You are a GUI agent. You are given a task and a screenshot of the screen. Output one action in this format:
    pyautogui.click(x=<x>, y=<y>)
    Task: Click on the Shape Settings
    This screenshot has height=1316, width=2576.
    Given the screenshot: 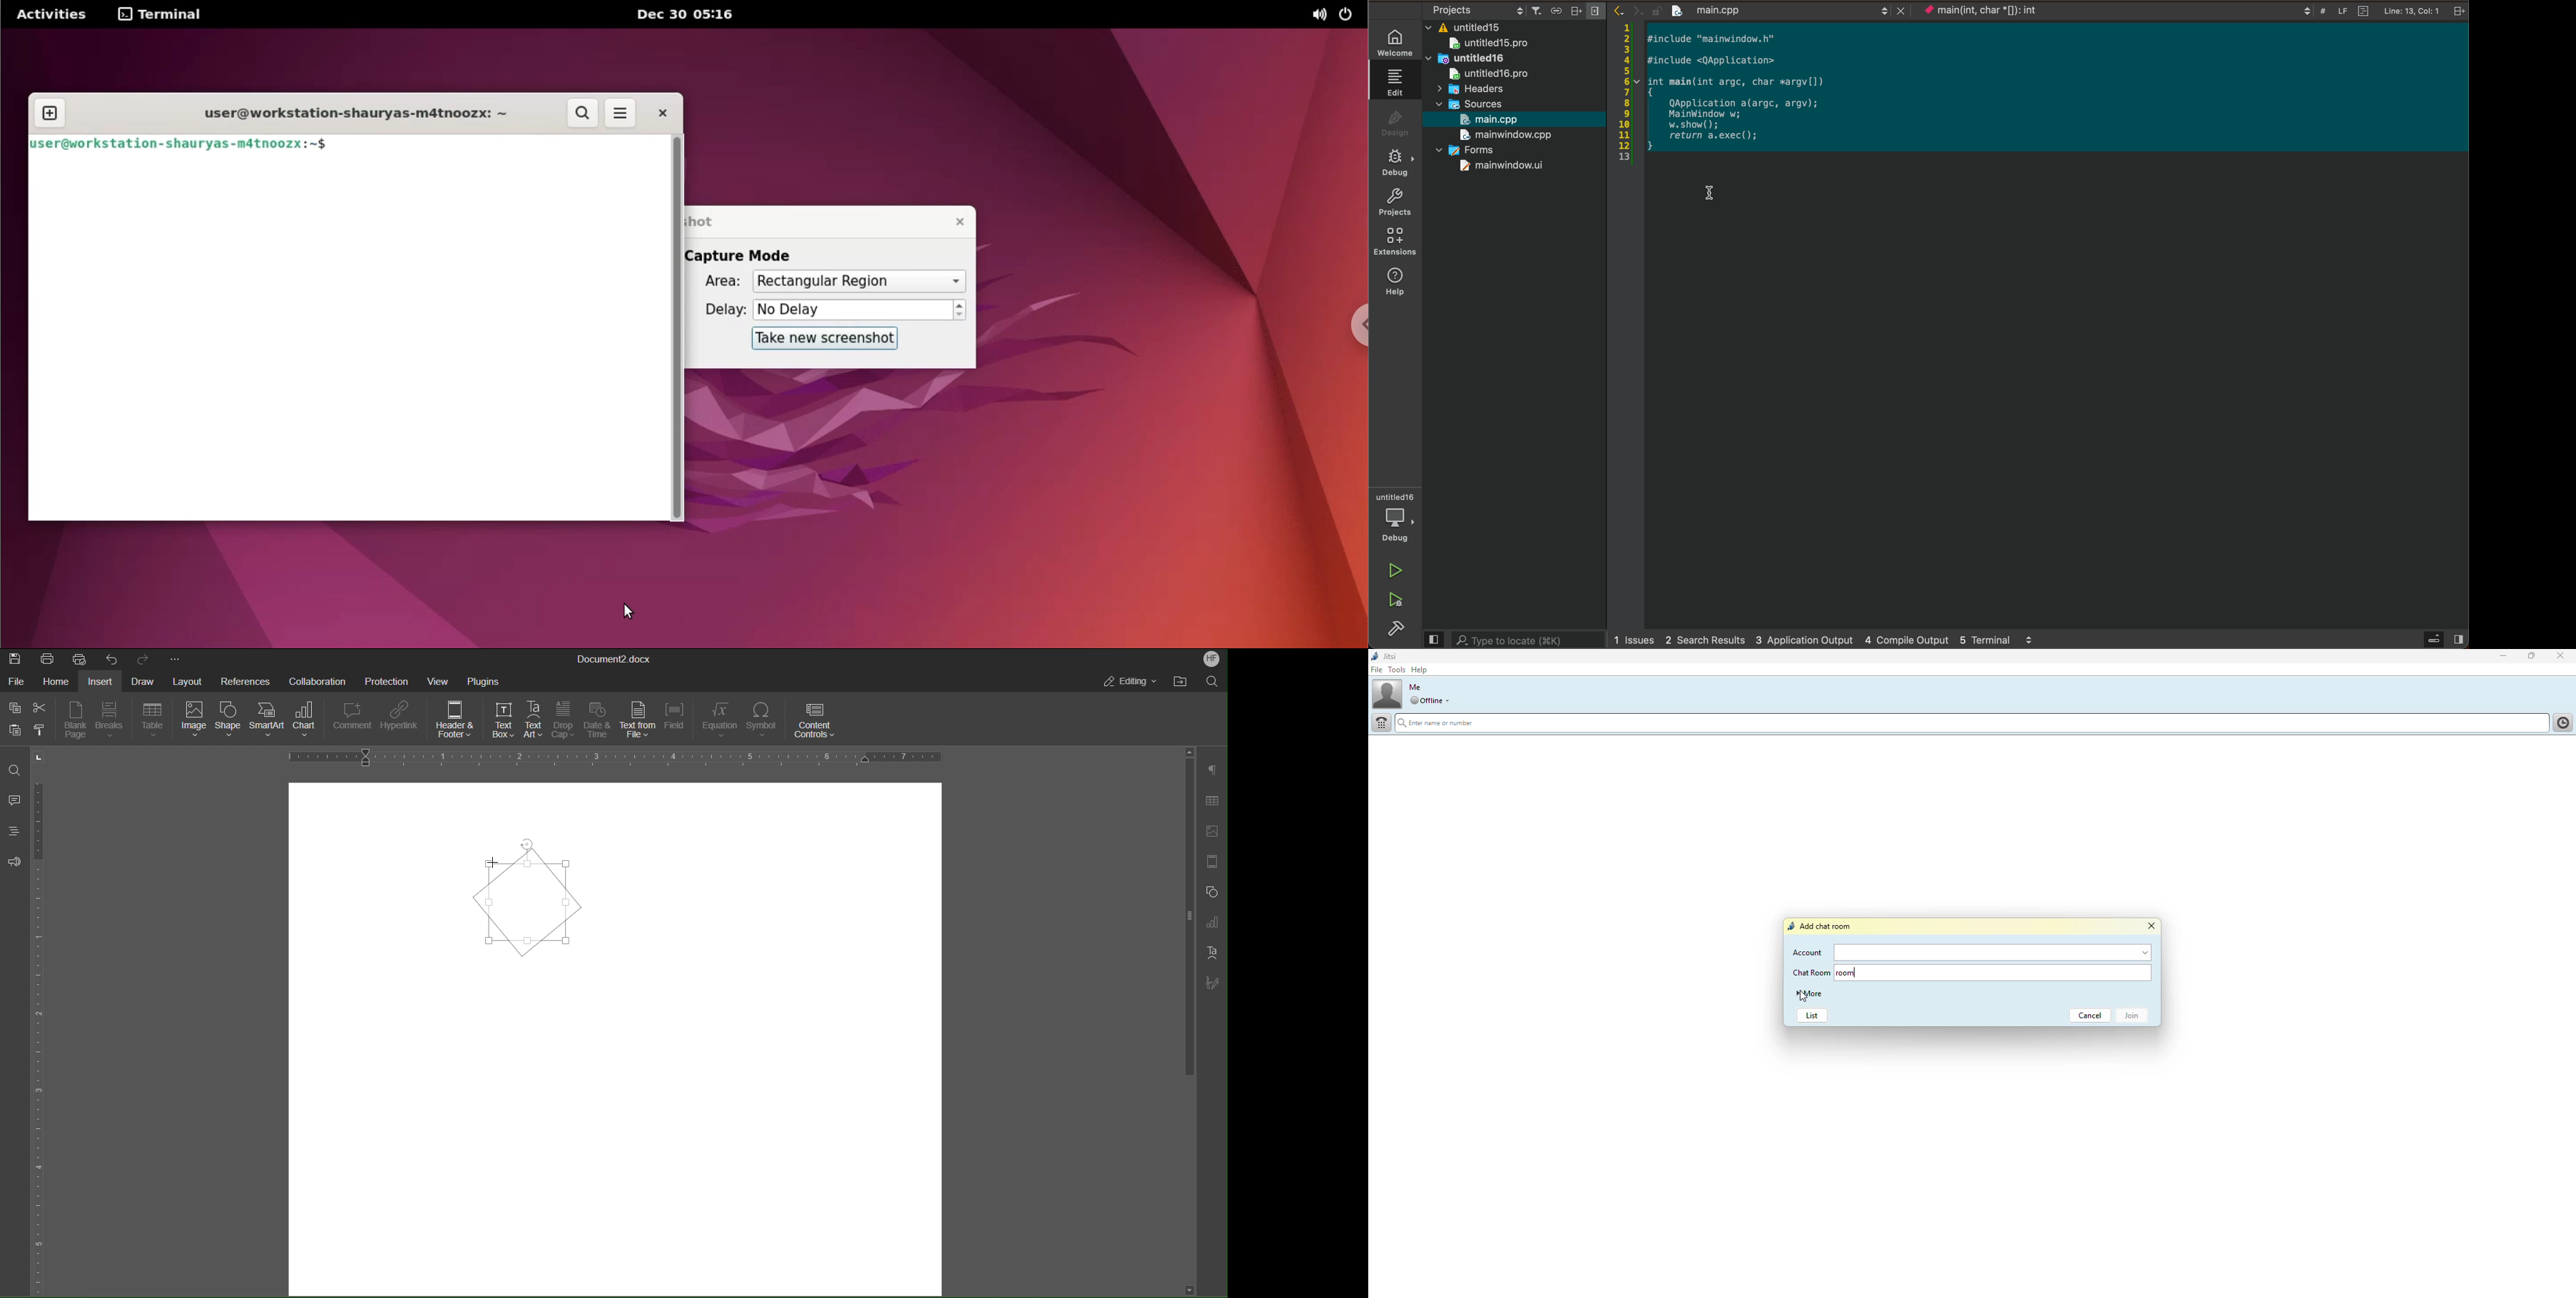 What is the action you would take?
    pyautogui.click(x=1210, y=891)
    